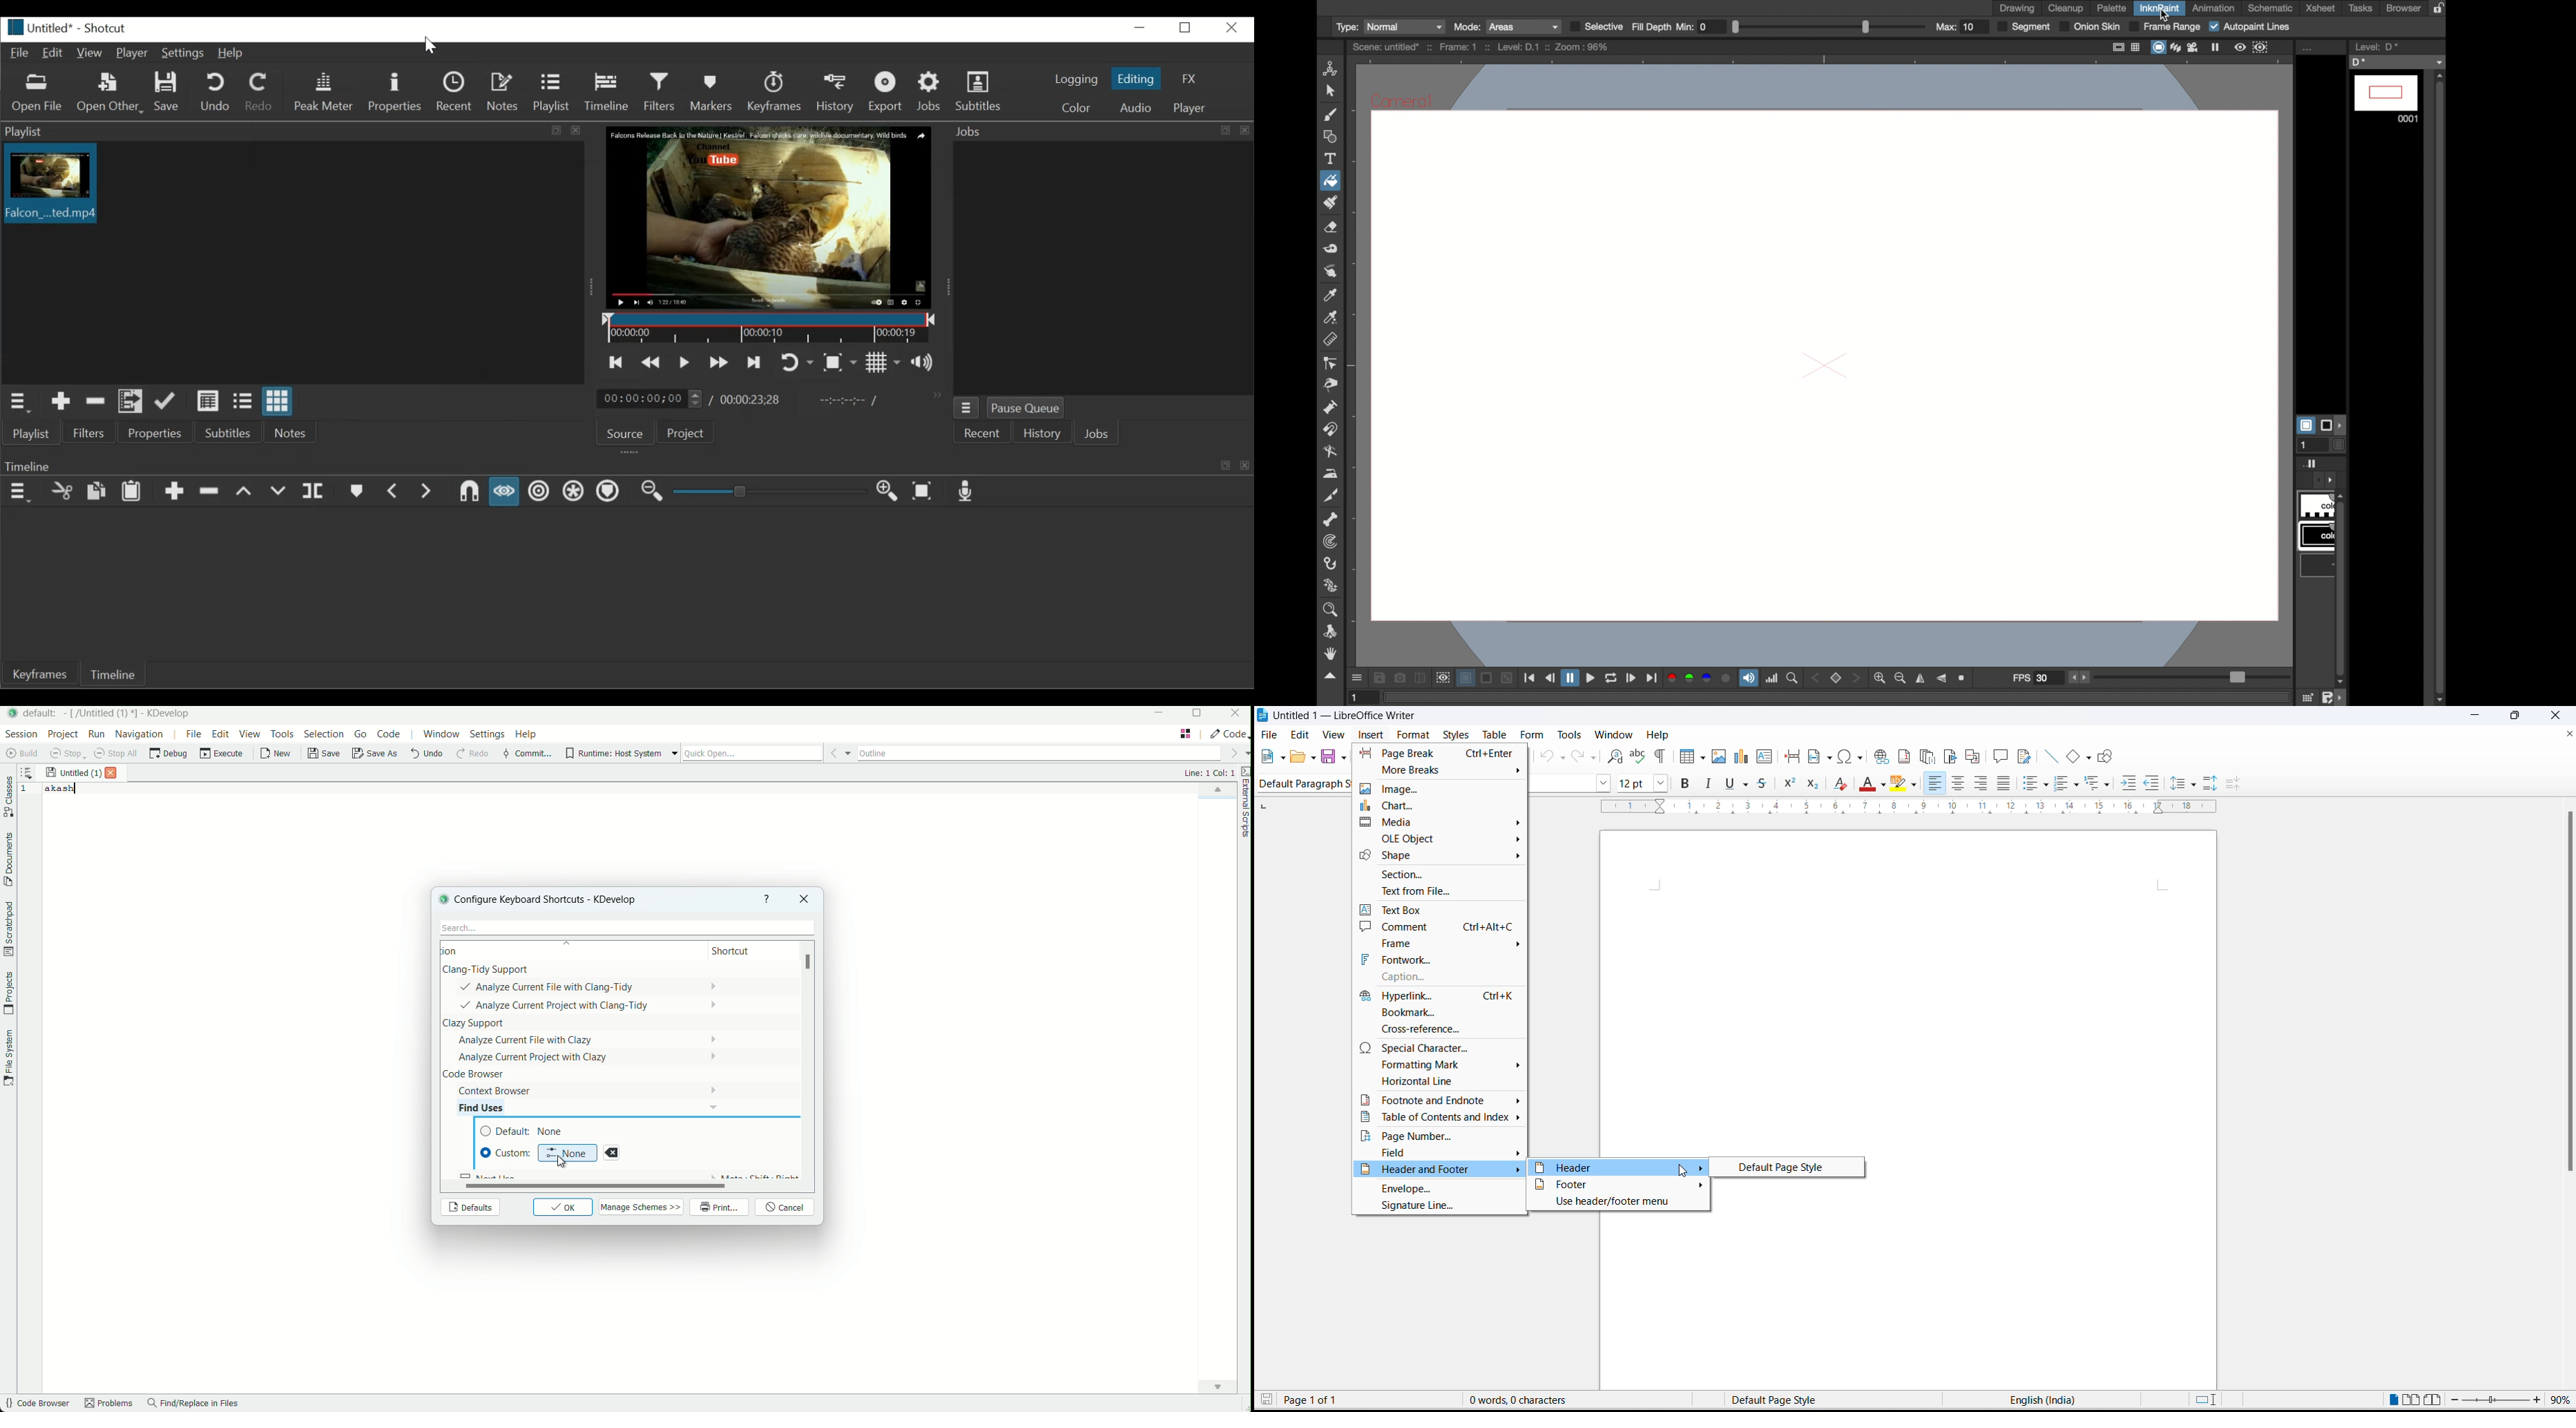 The height and width of the screenshot is (1428, 2576). Describe the element at coordinates (1440, 927) in the screenshot. I see `comment` at that location.